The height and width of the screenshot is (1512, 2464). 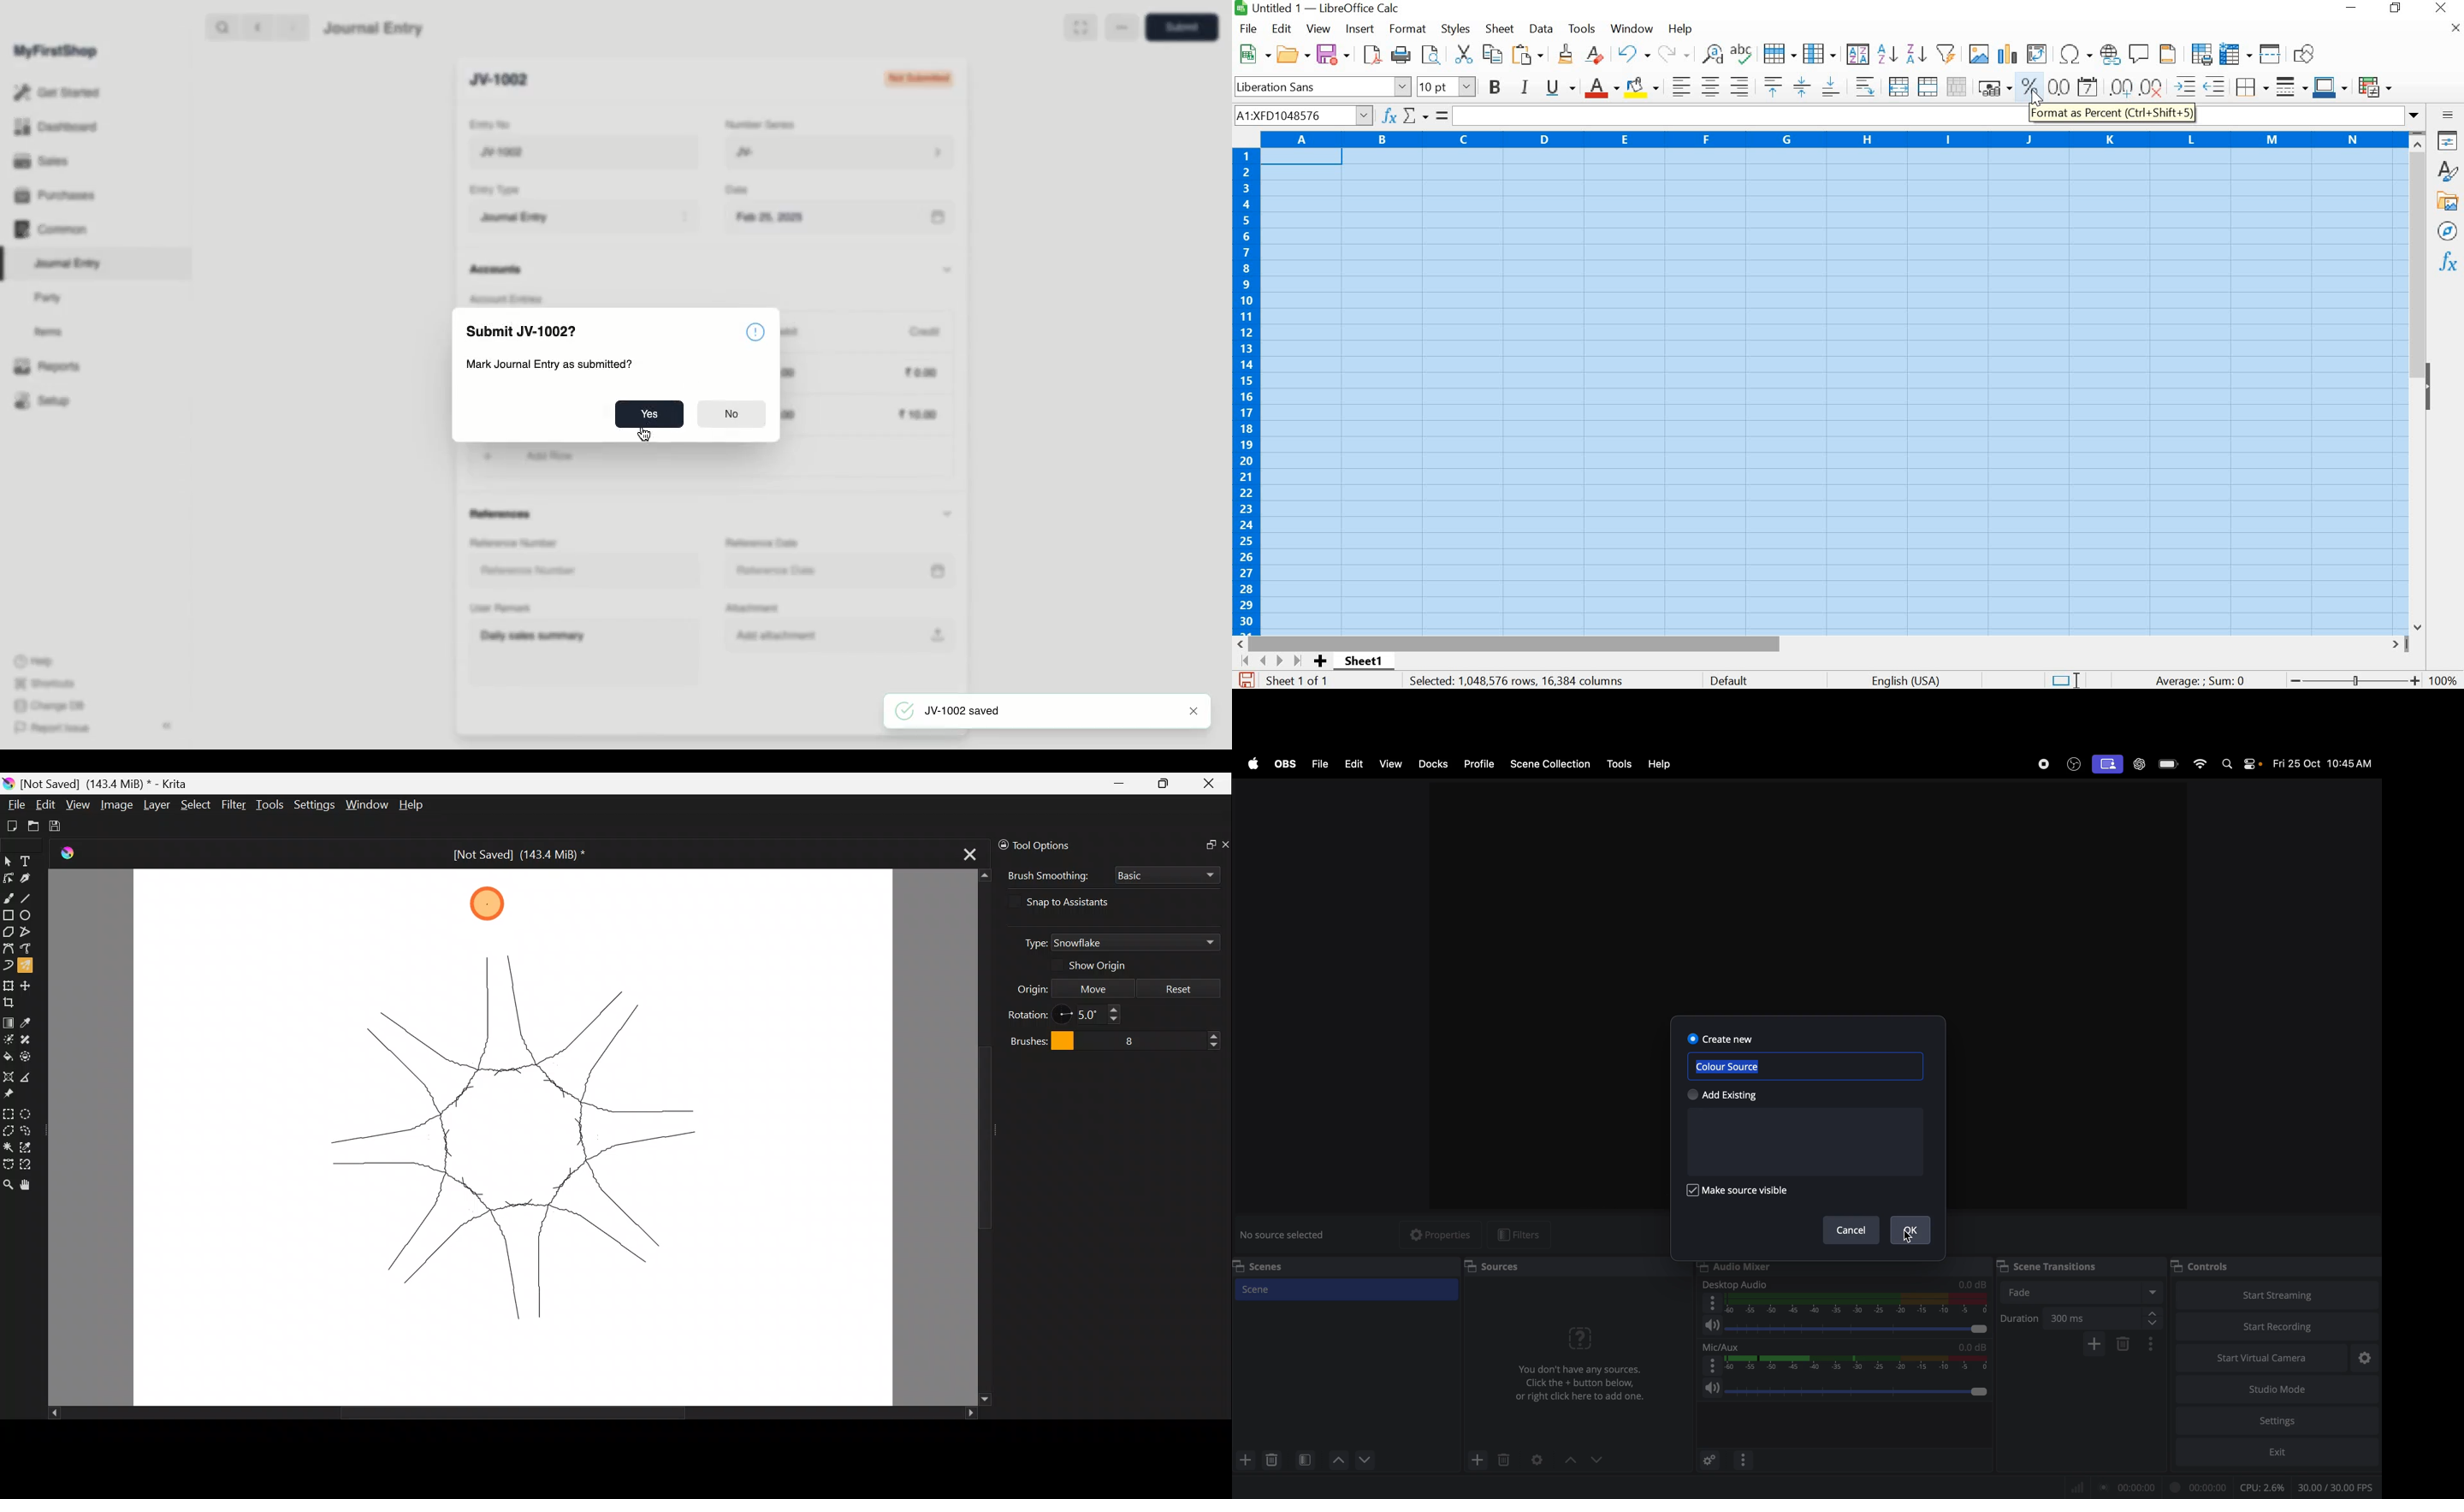 What do you see at coordinates (1466, 54) in the screenshot?
I see `CUT` at bounding box center [1466, 54].